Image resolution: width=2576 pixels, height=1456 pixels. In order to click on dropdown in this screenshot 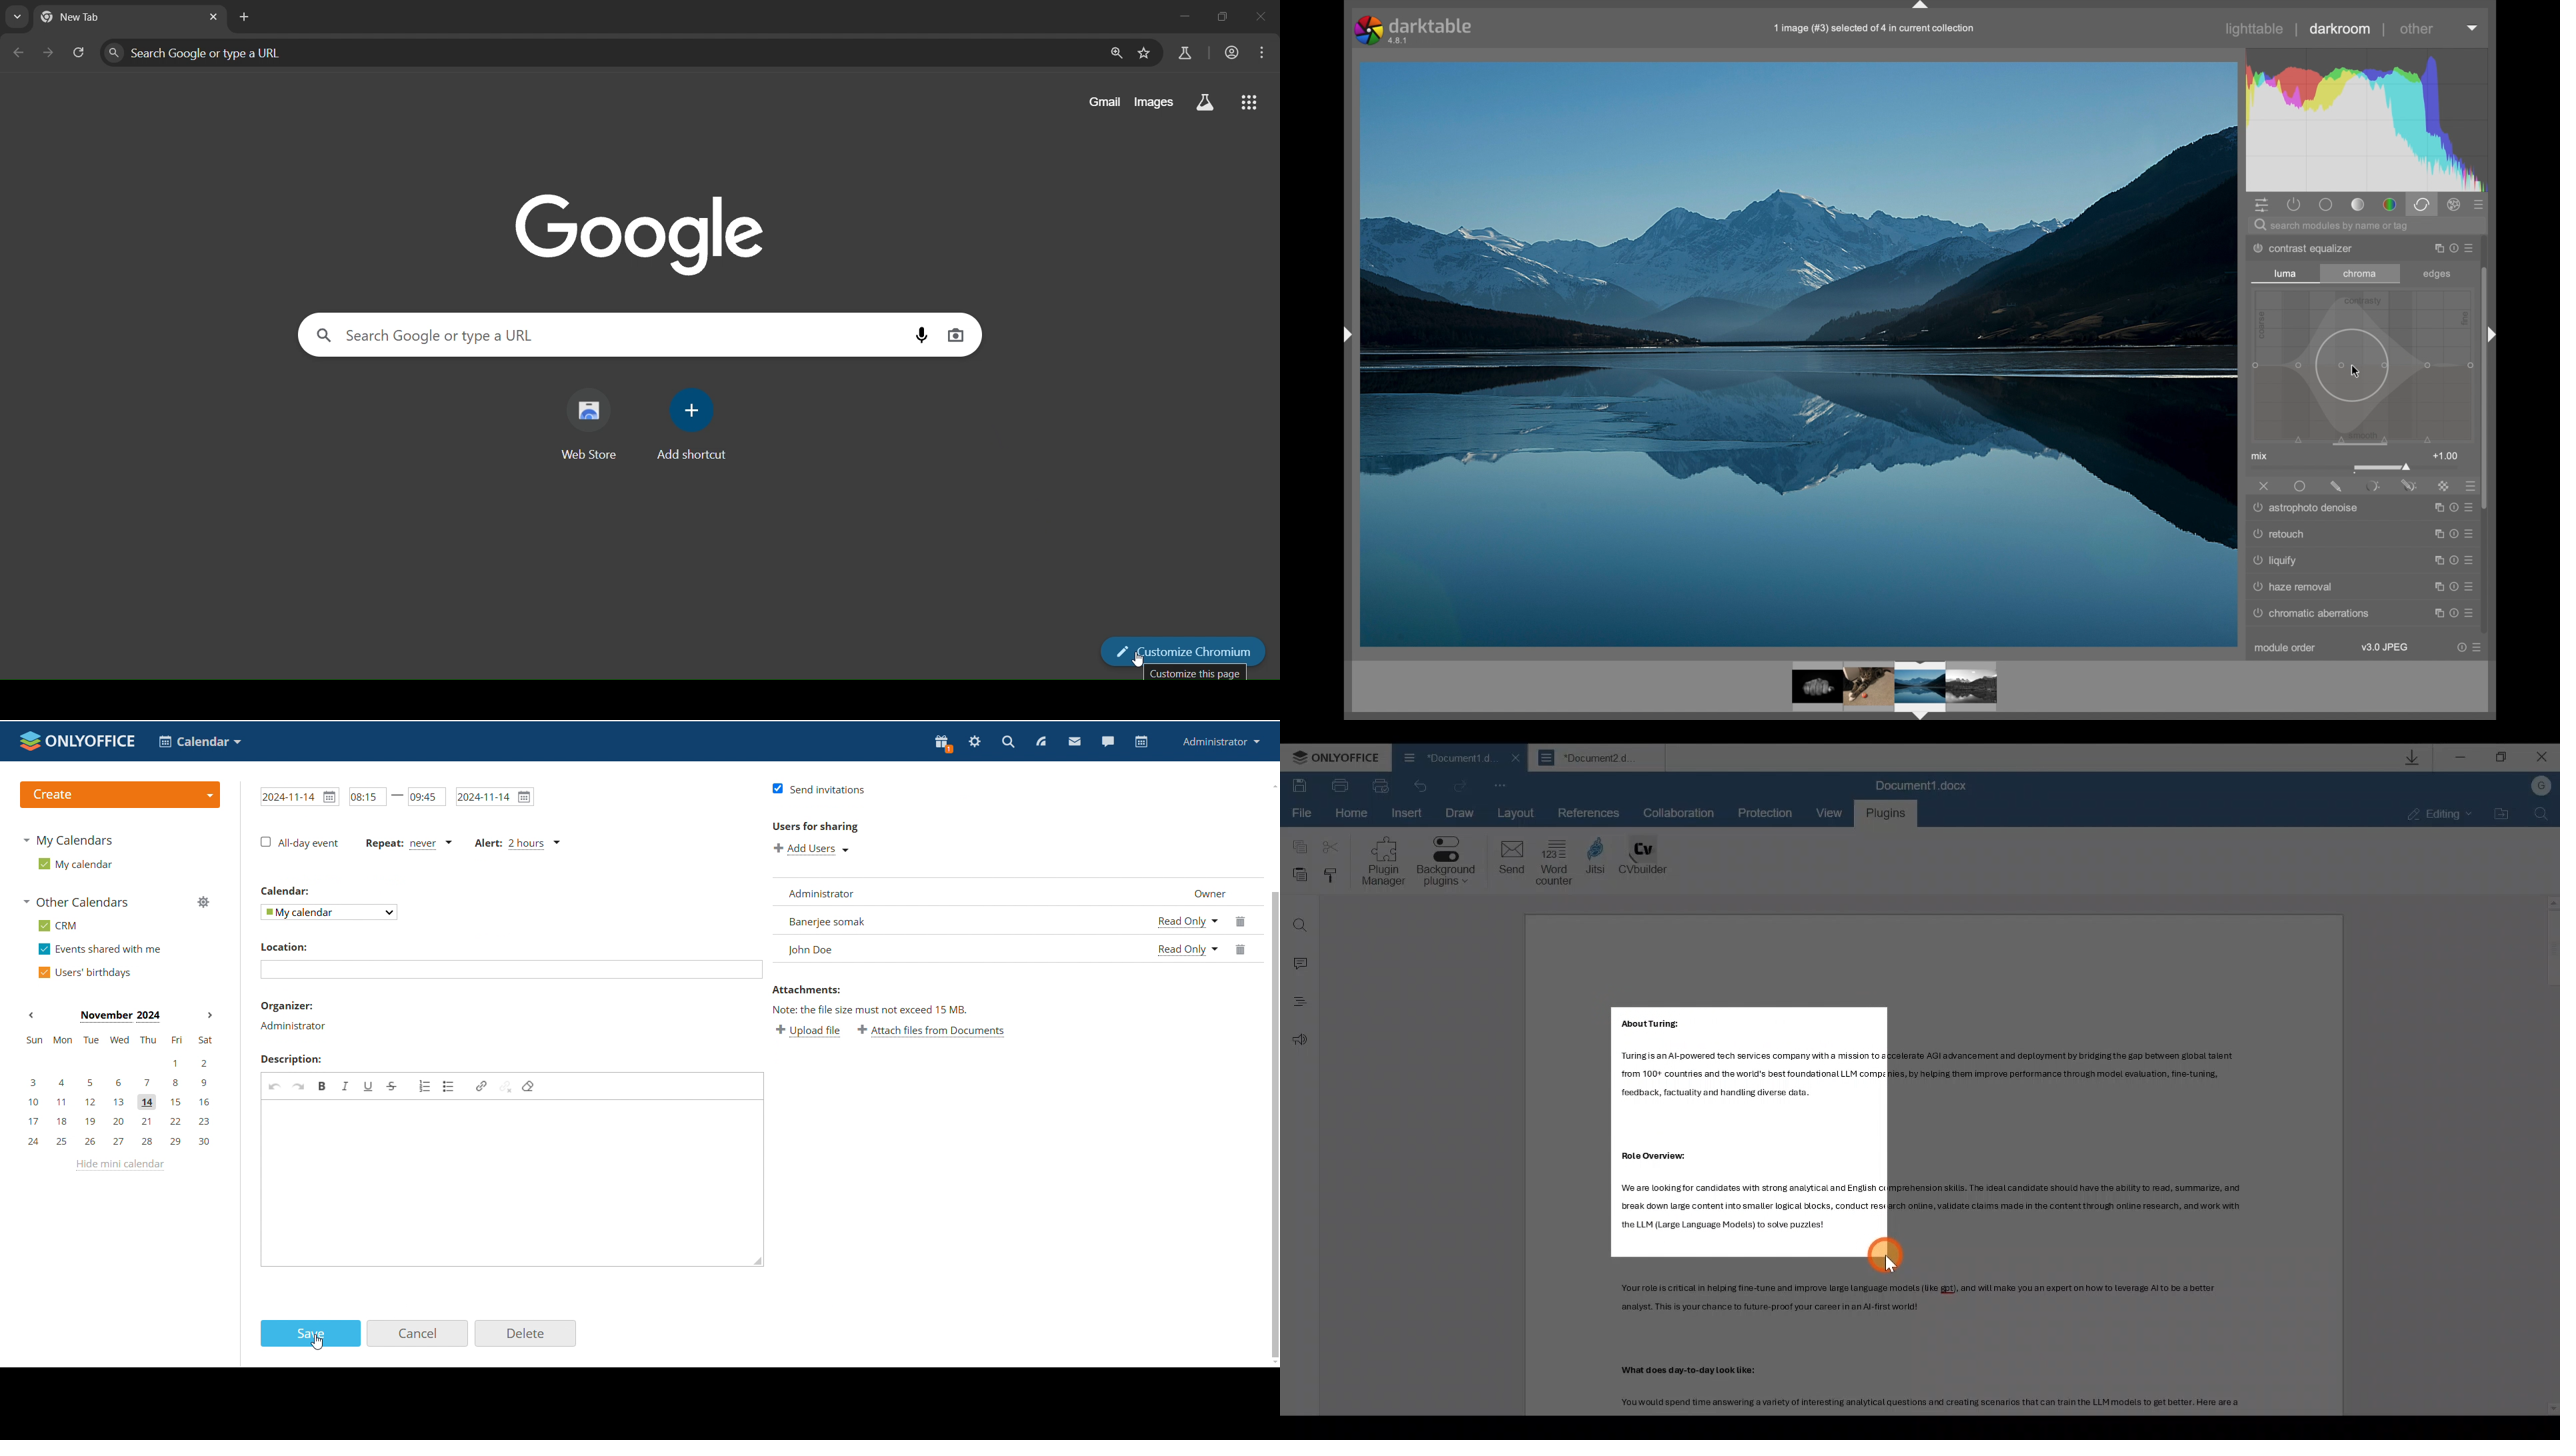, I will do `click(2473, 28)`.